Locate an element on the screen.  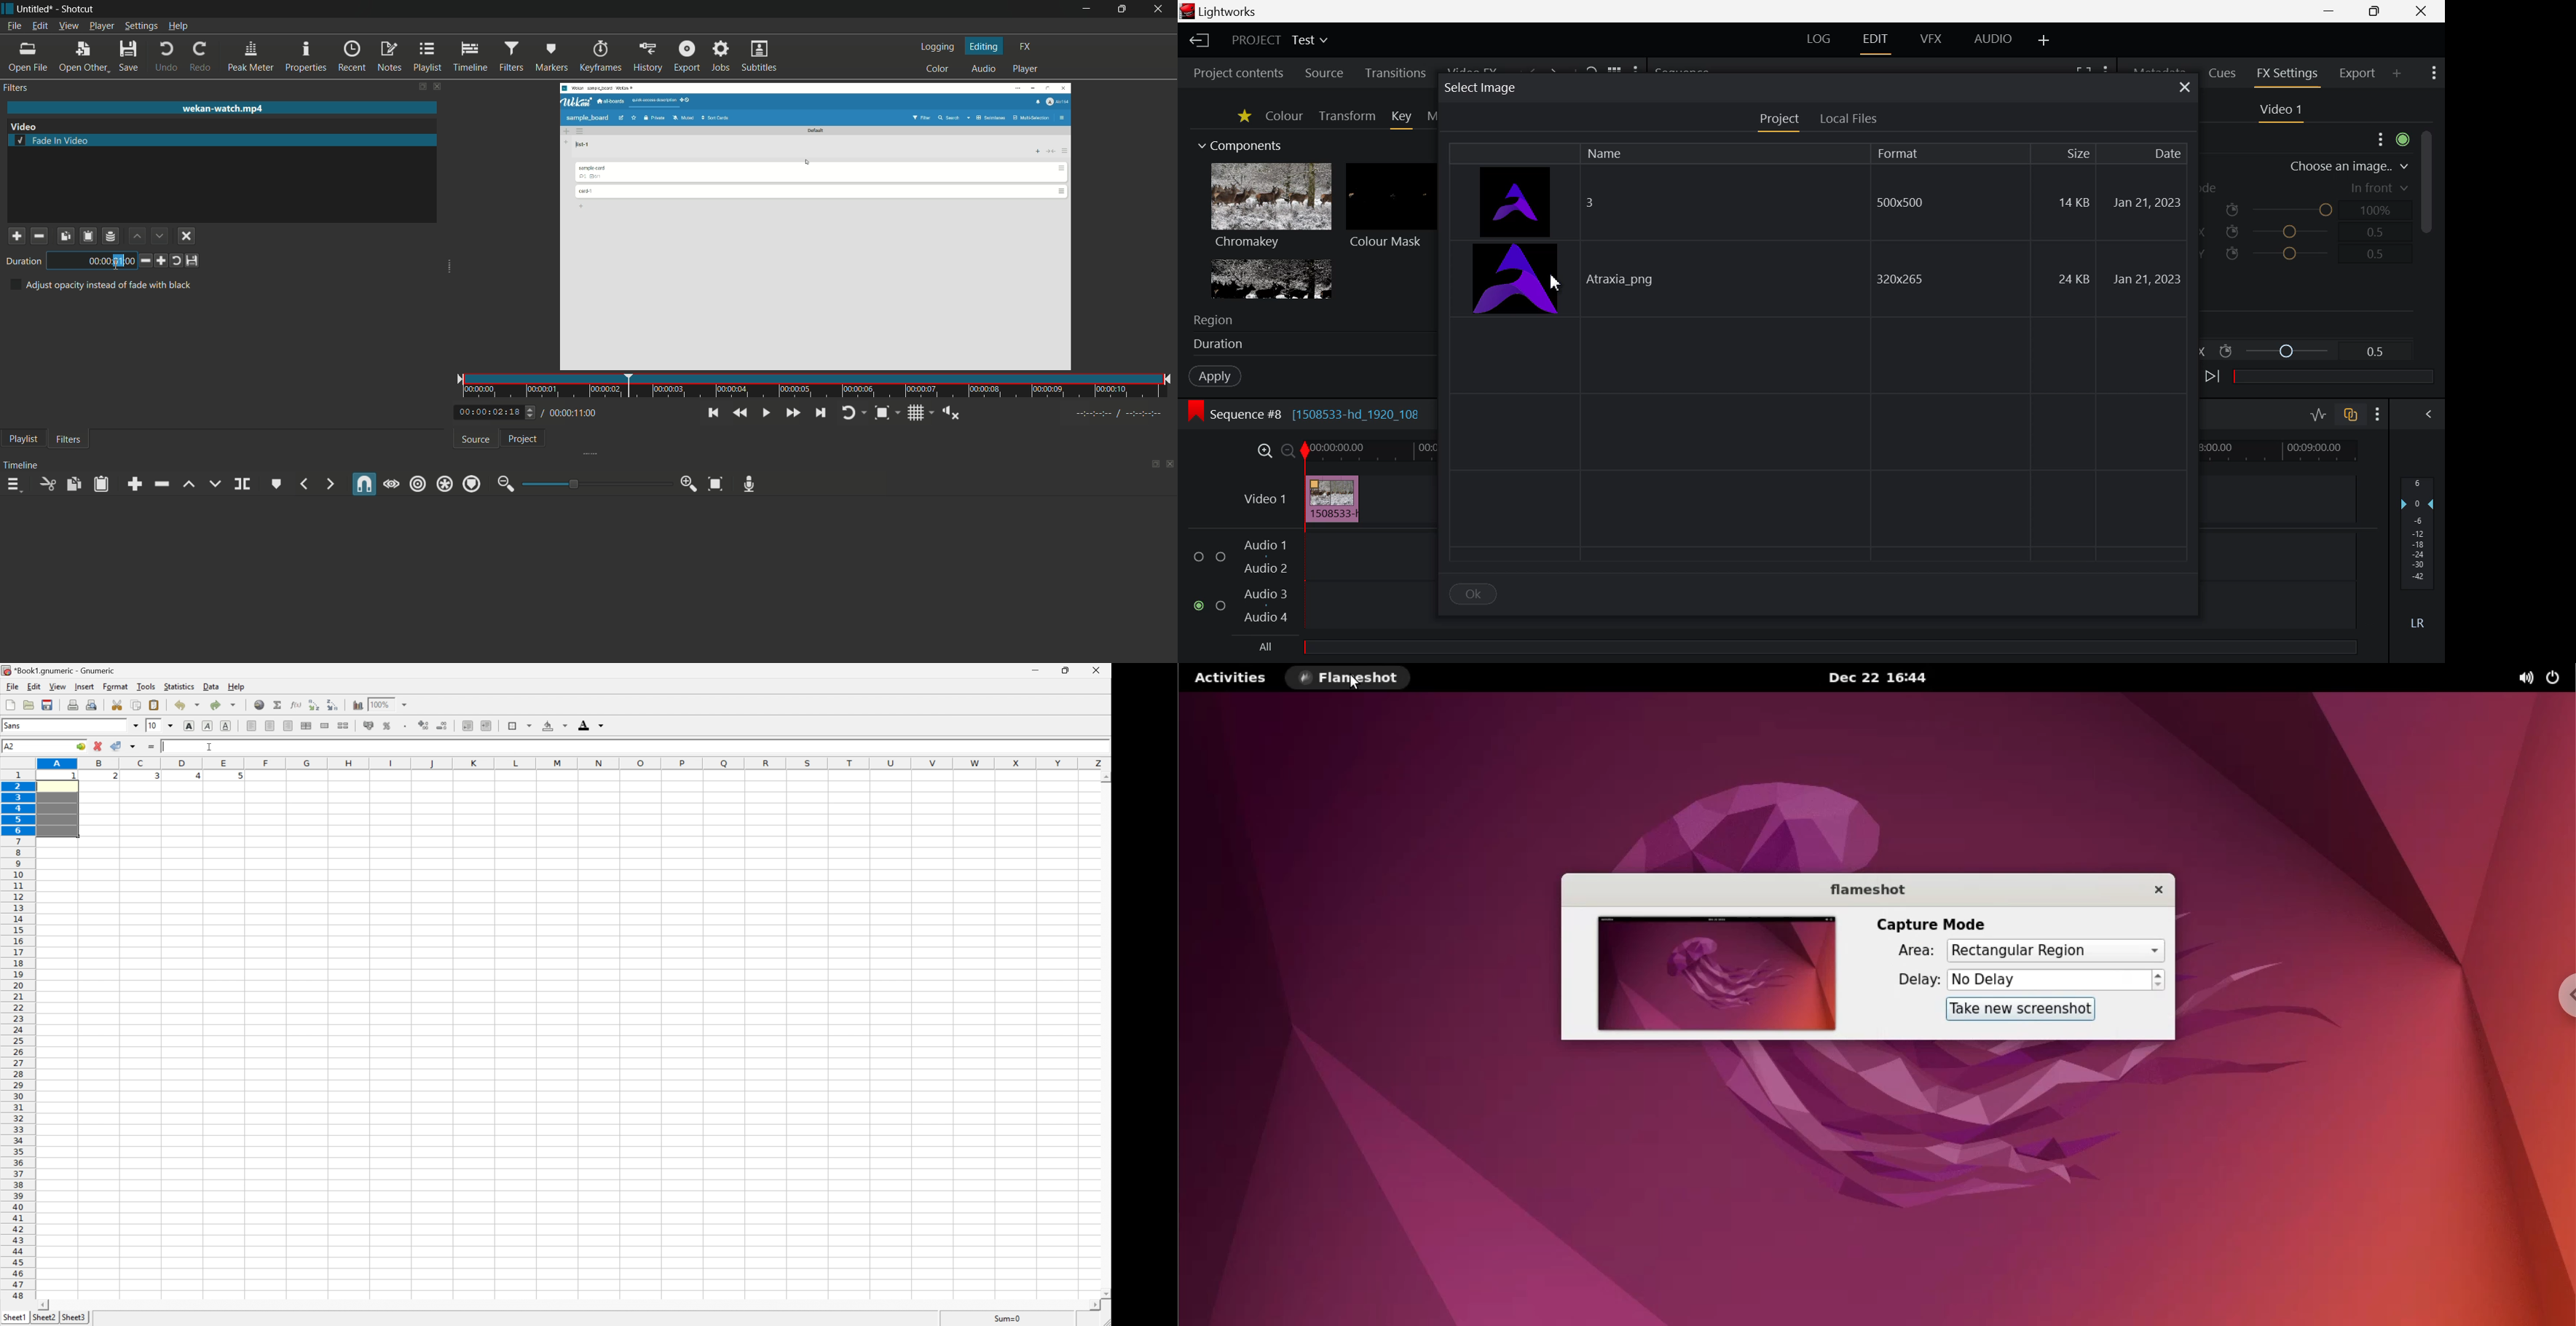
In point is located at coordinates (1121, 414).